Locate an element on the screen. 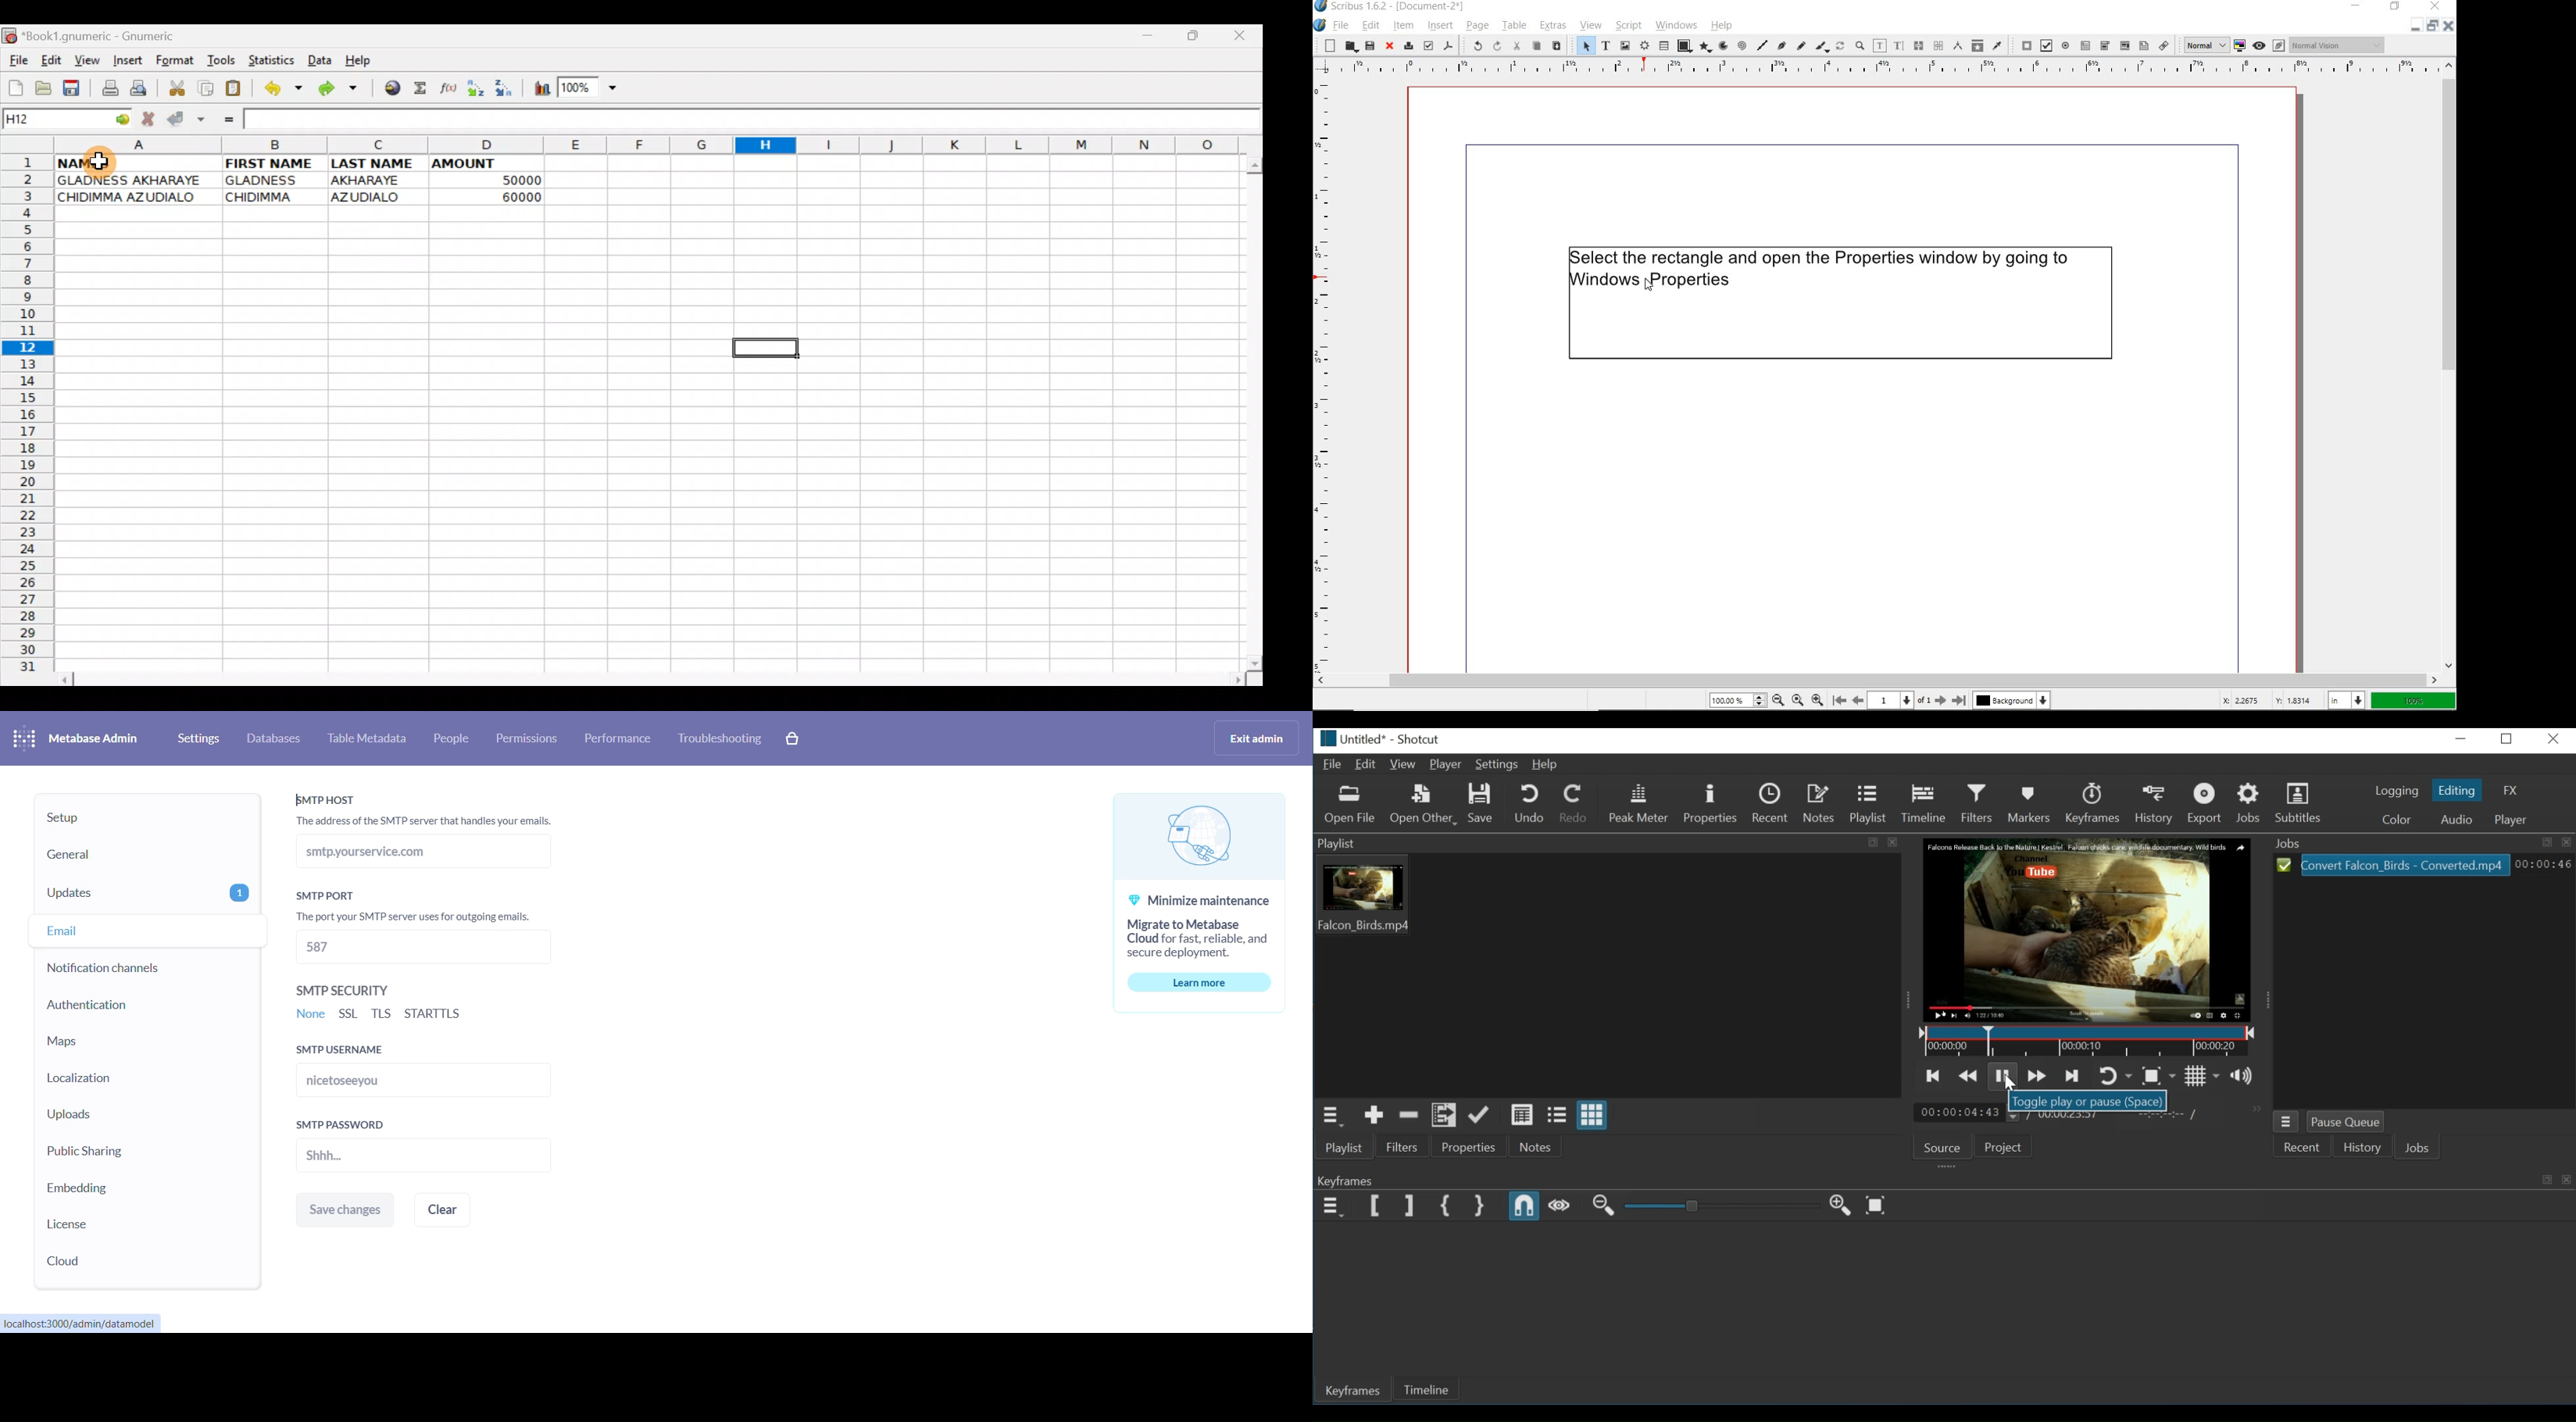 The height and width of the screenshot is (1428, 2576). Text annotation is located at coordinates (2143, 46).